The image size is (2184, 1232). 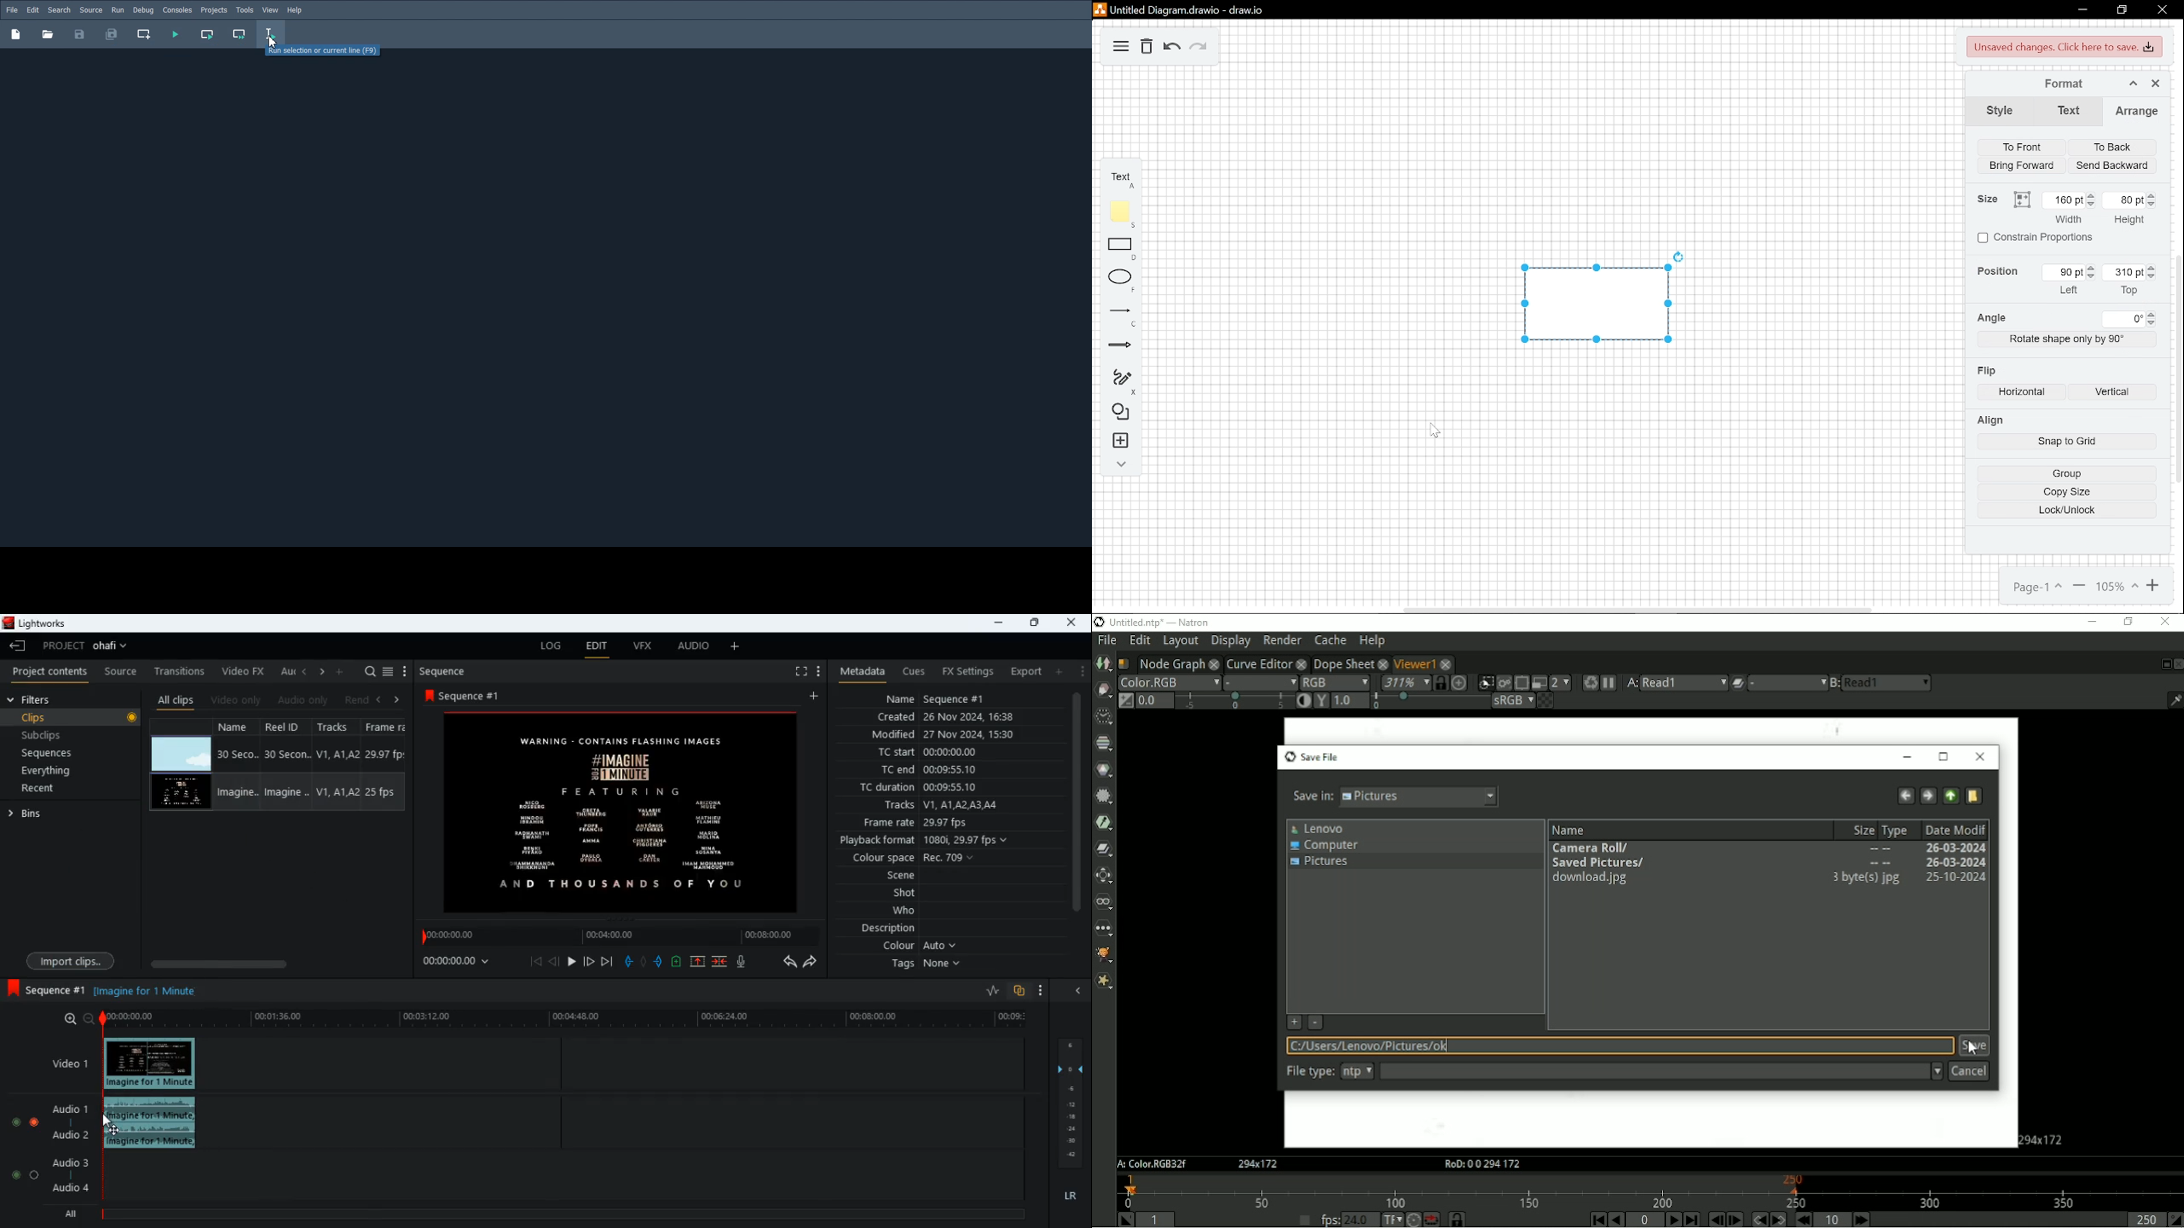 What do you see at coordinates (238, 35) in the screenshot?
I see `Run Current cell and go to next cell` at bounding box center [238, 35].